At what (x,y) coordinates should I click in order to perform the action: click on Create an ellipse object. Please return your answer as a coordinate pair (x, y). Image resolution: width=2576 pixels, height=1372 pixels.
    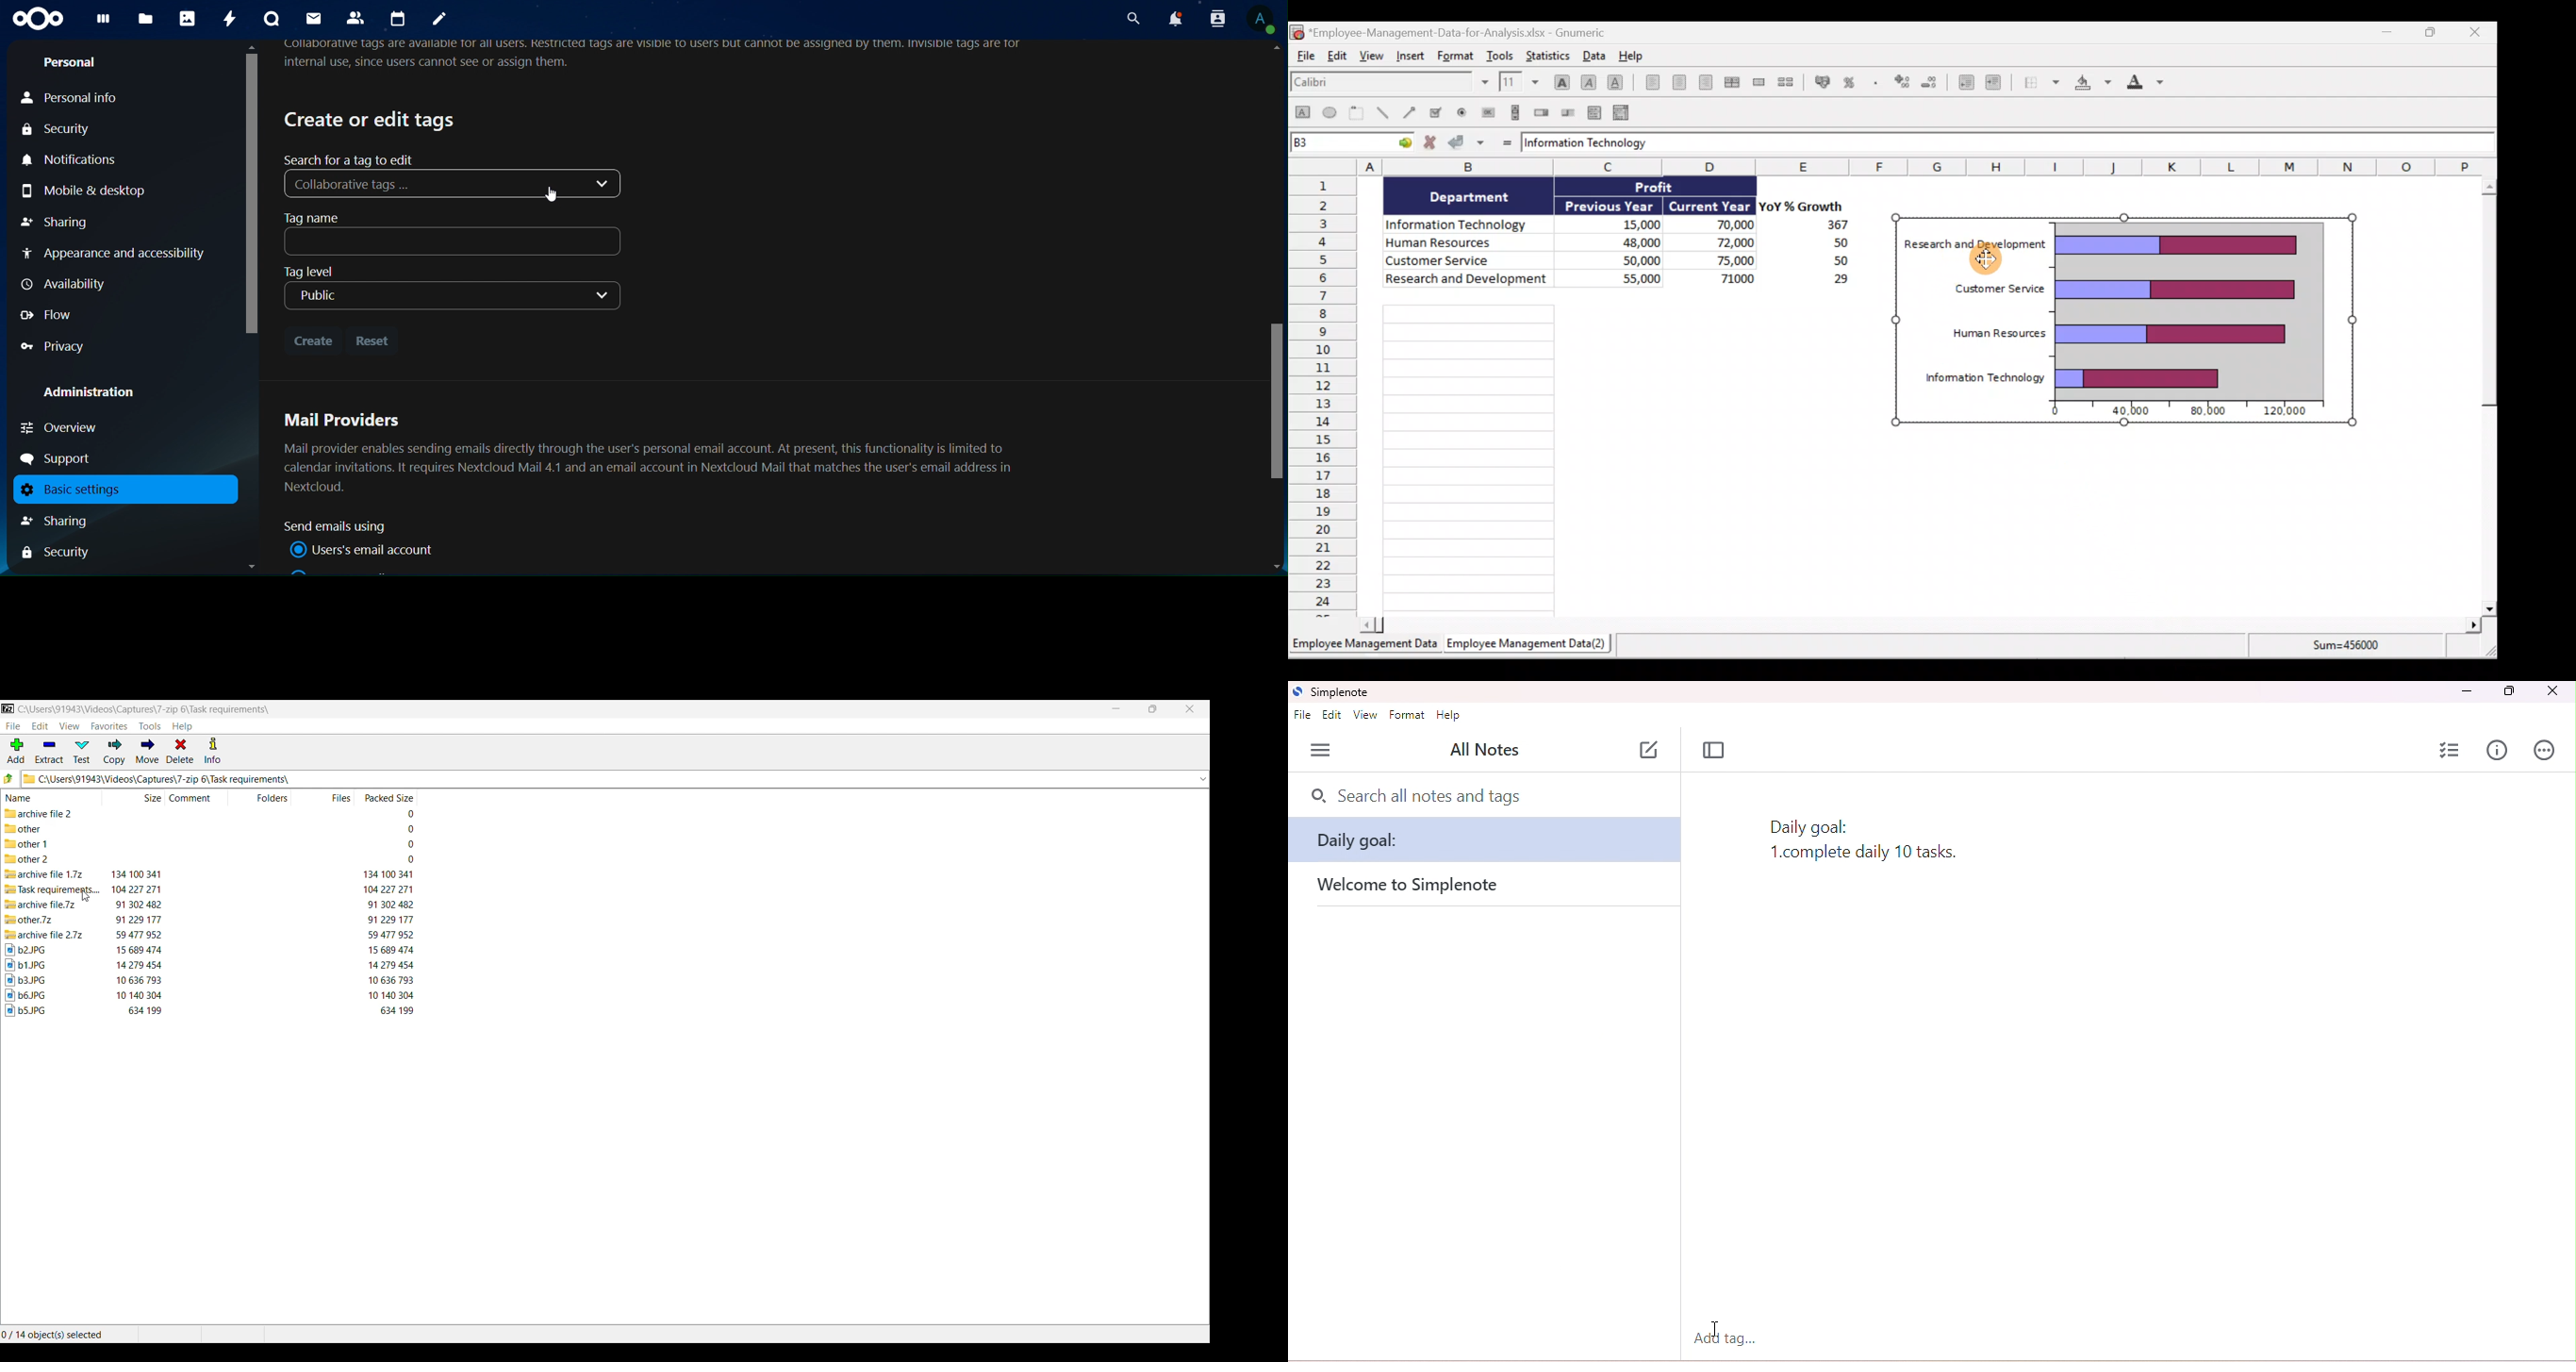
    Looking at the image, I should click on (1330, 112).